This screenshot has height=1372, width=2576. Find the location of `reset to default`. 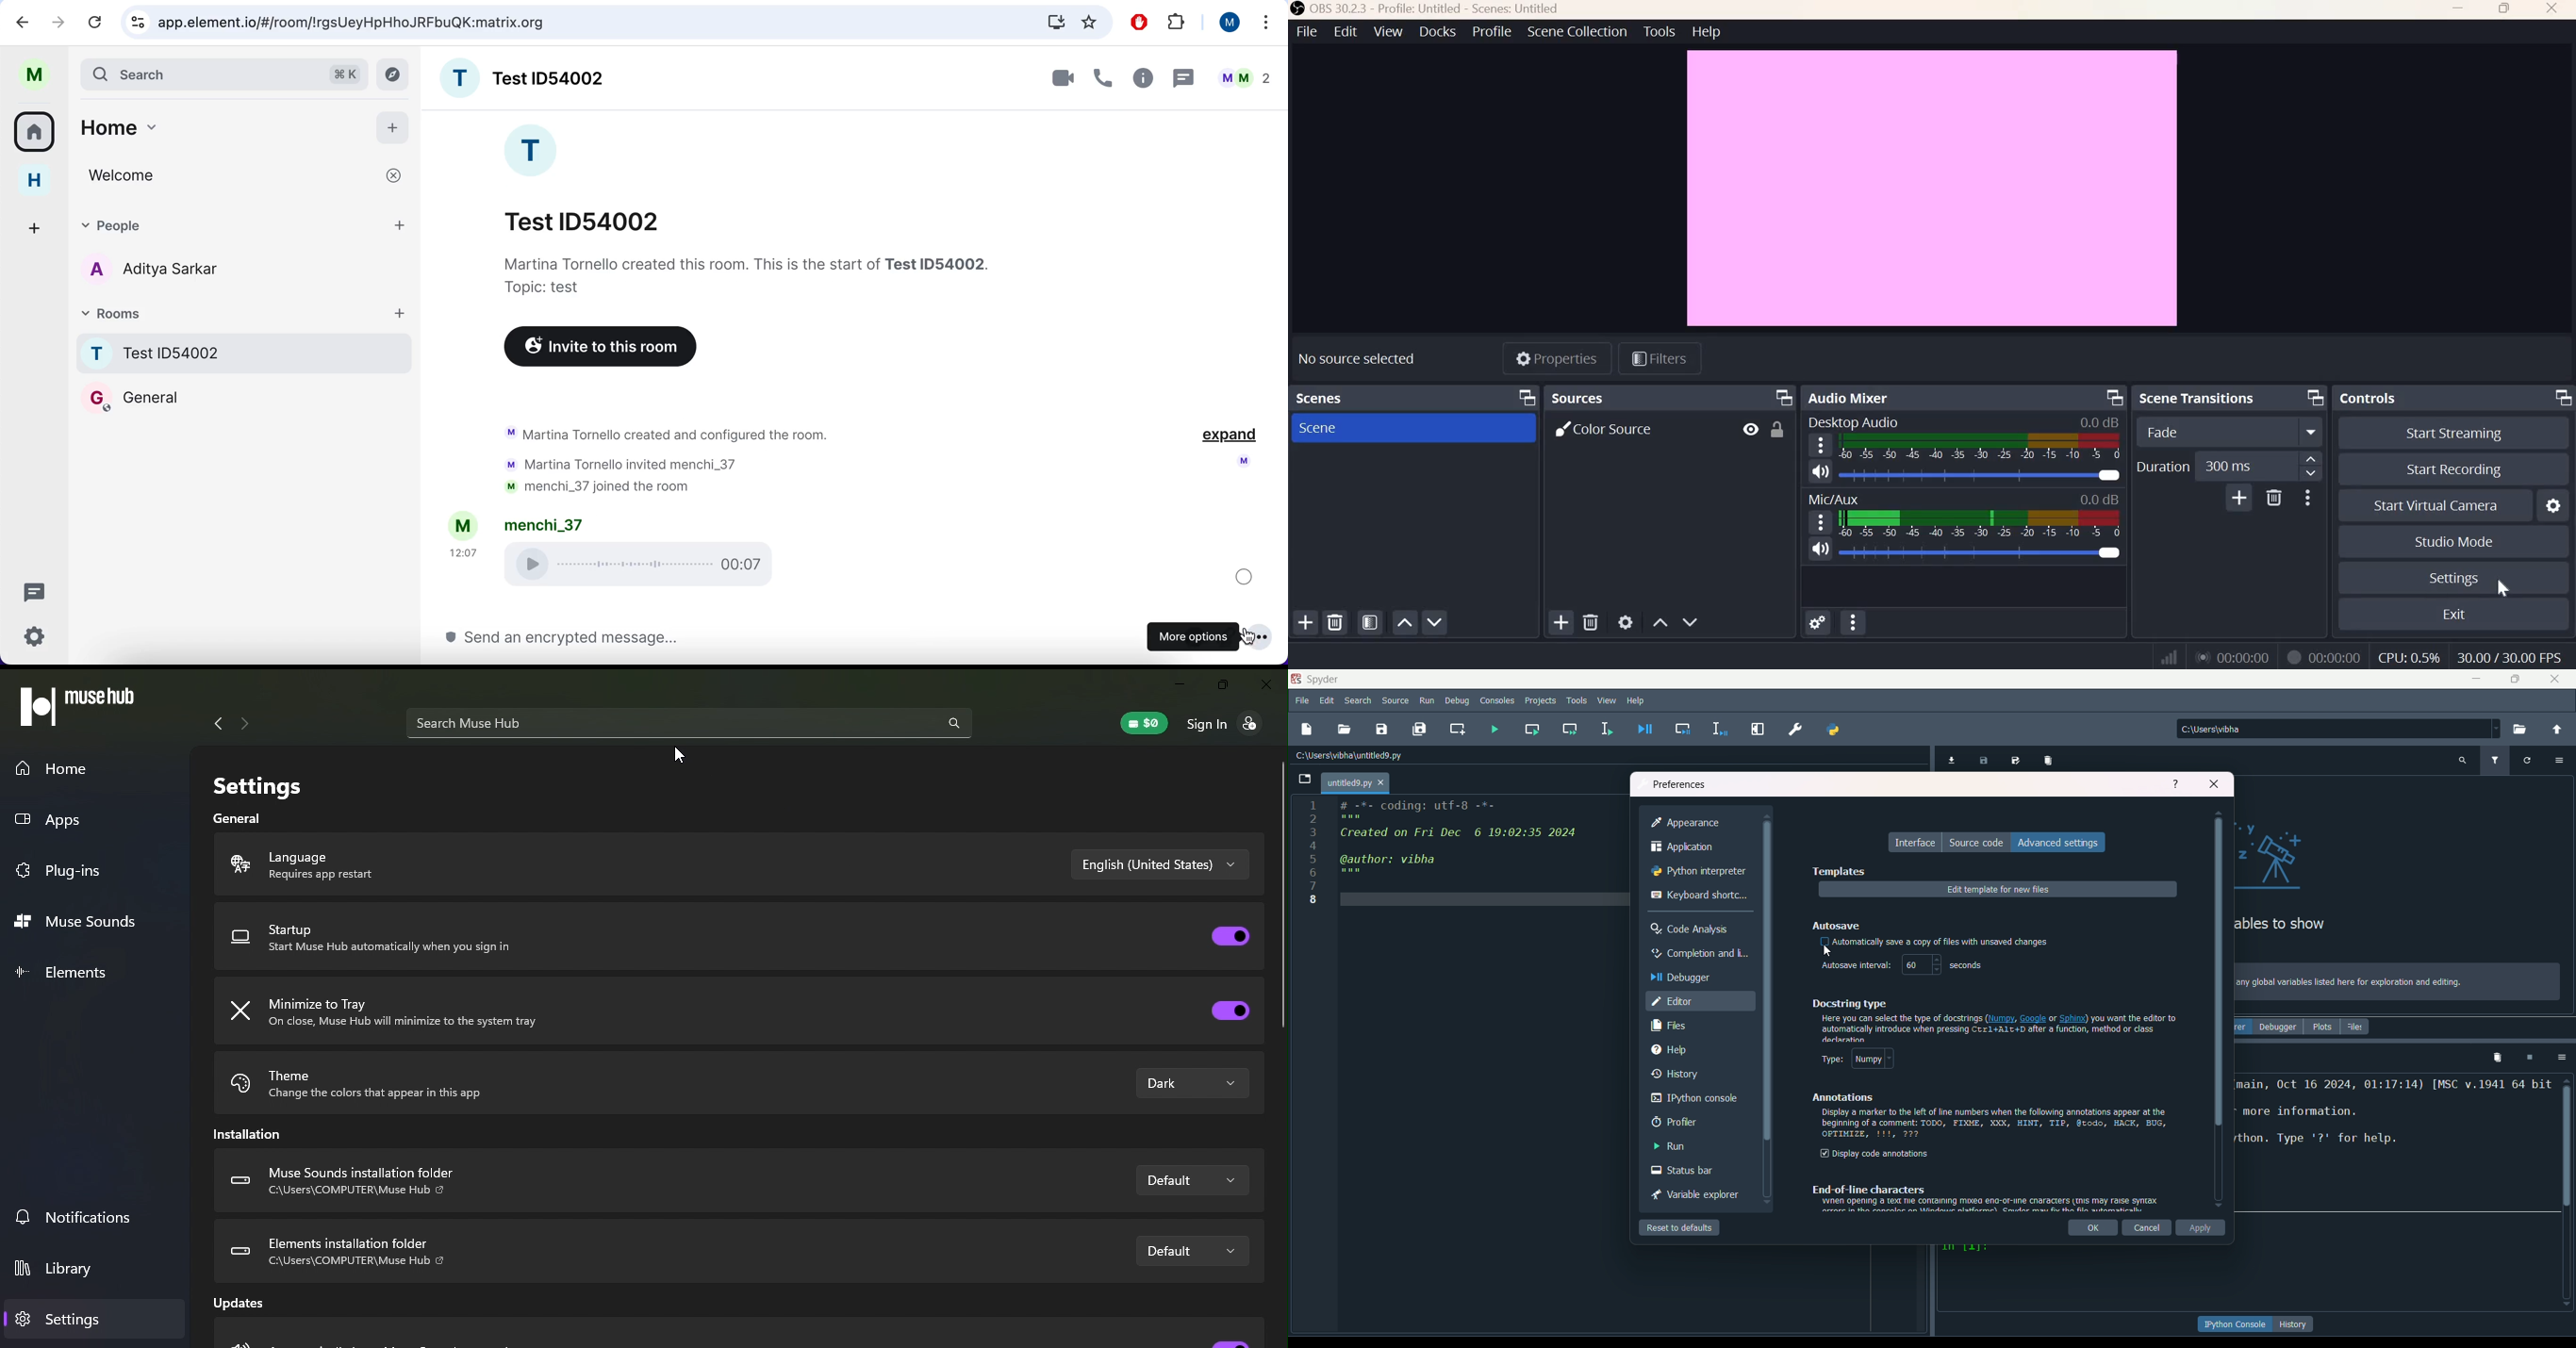

reset to default is located at coordinates (1680, 1227).